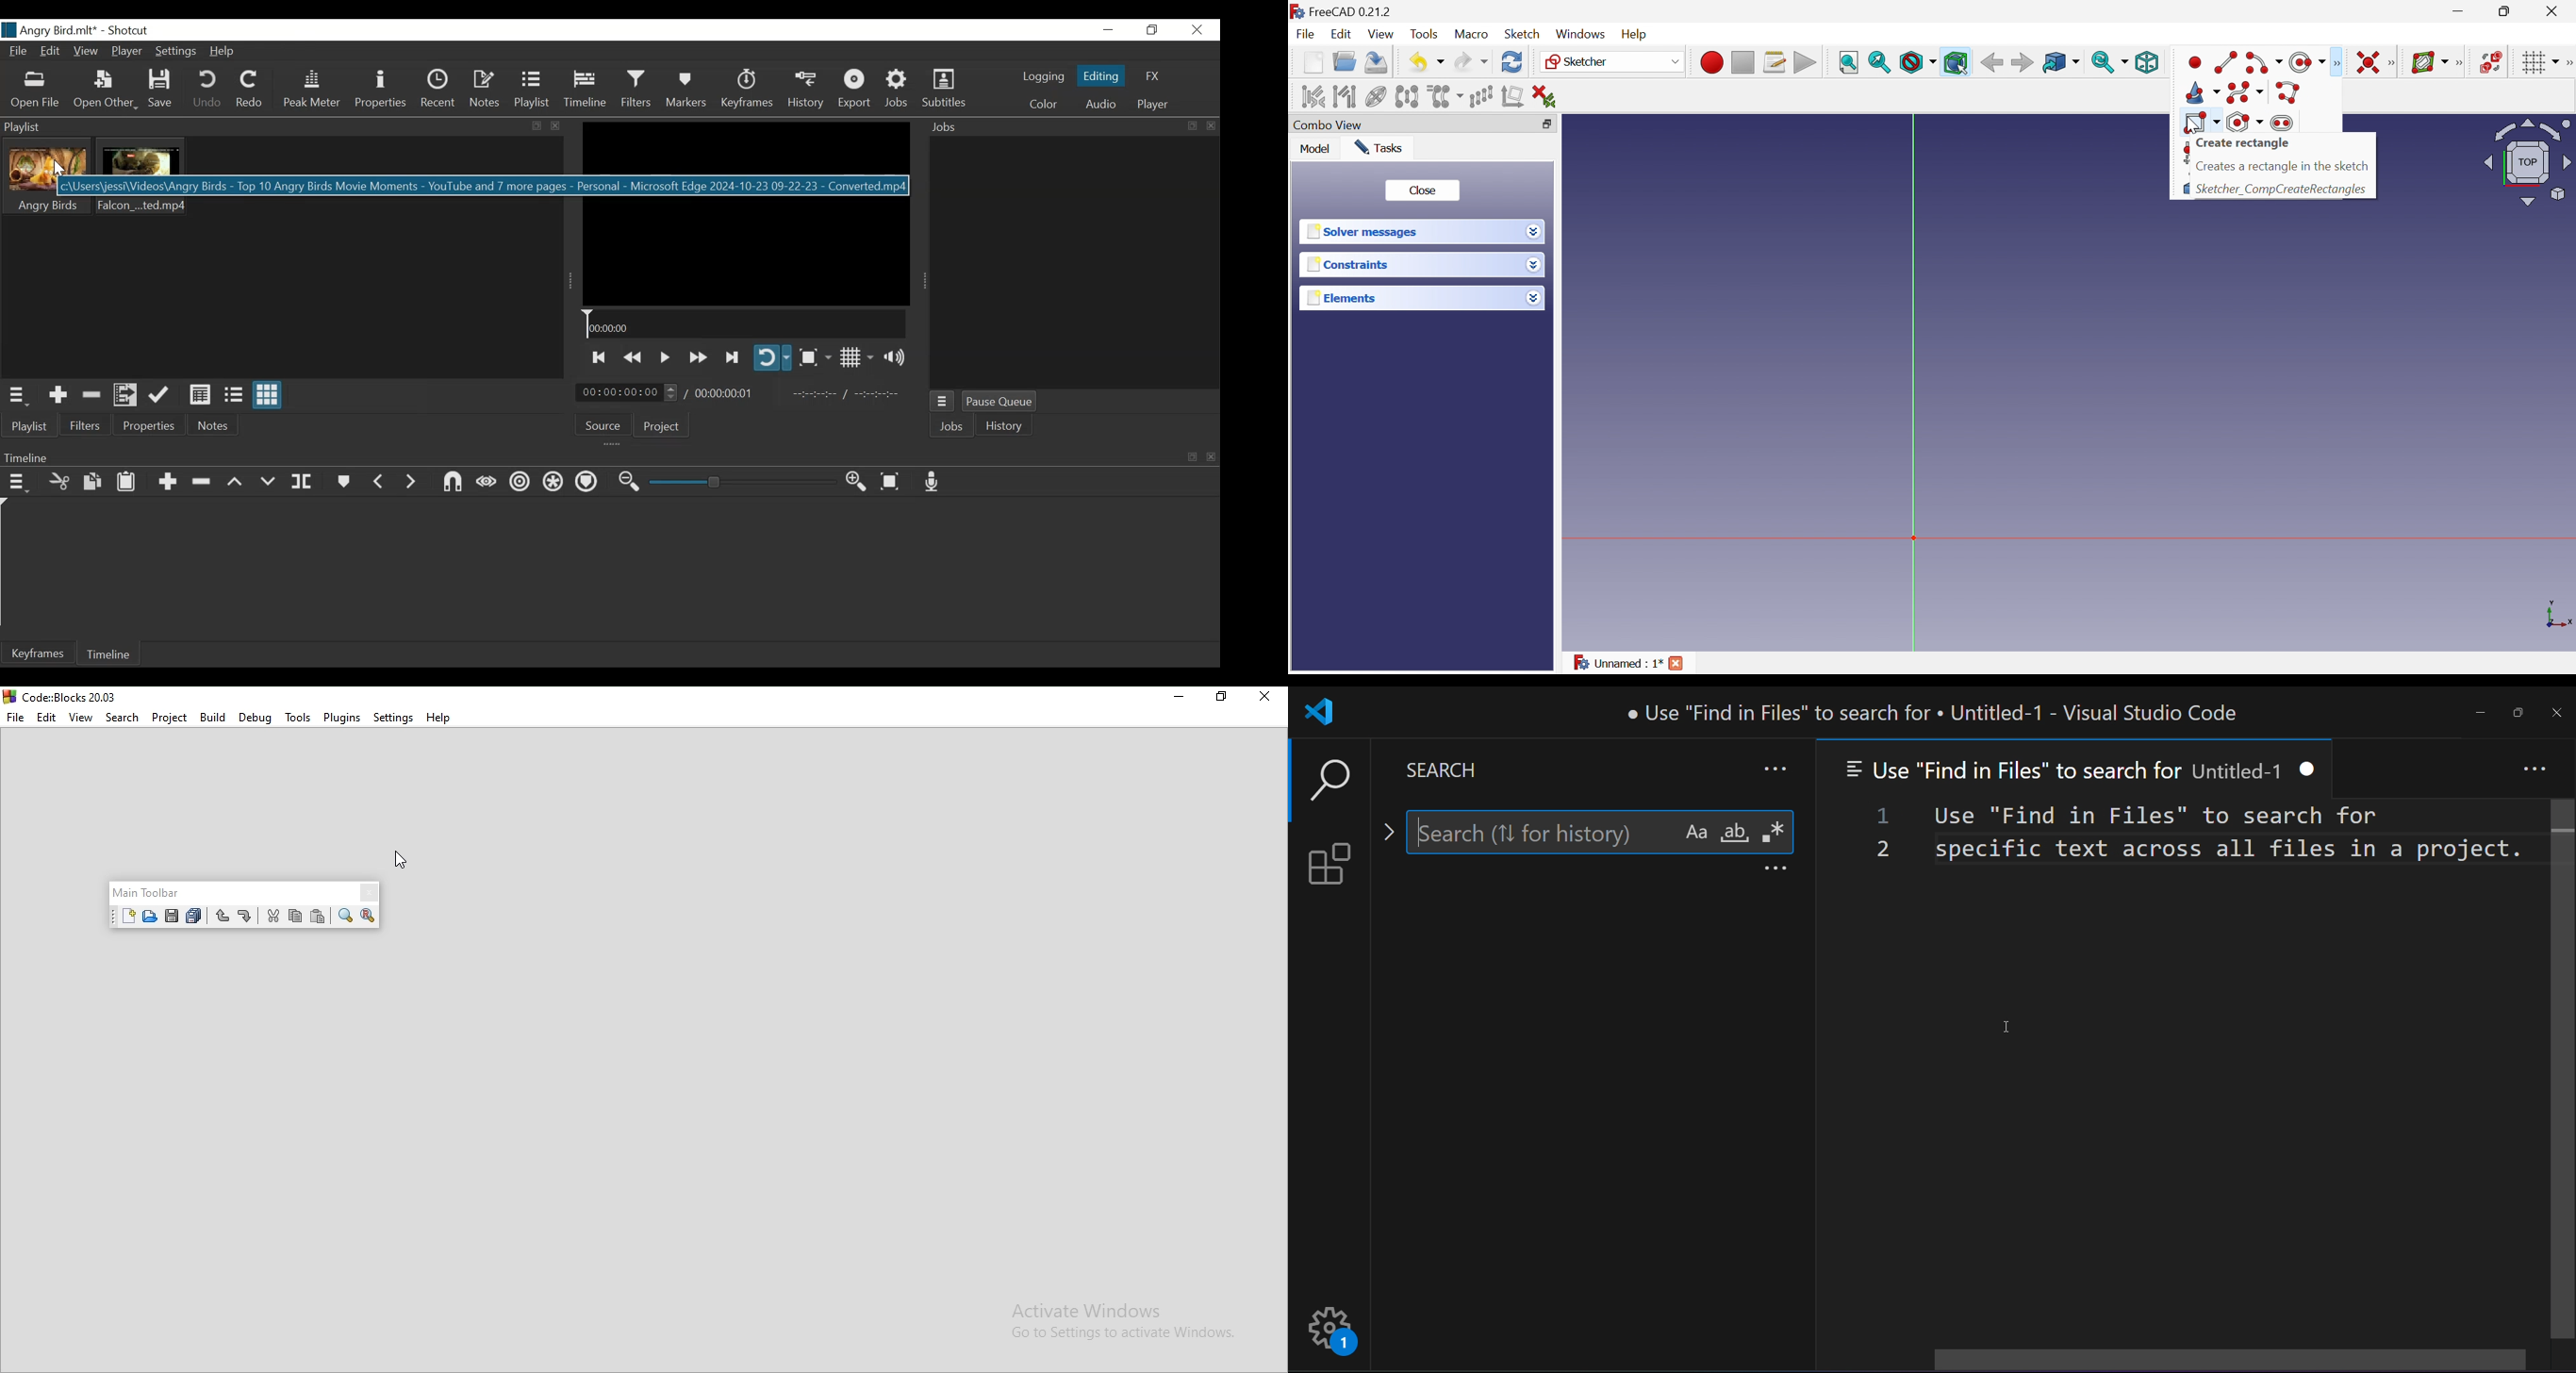 This screenshot has height=1400, width=2576. I want to click on Colr, so click(1043, 104).